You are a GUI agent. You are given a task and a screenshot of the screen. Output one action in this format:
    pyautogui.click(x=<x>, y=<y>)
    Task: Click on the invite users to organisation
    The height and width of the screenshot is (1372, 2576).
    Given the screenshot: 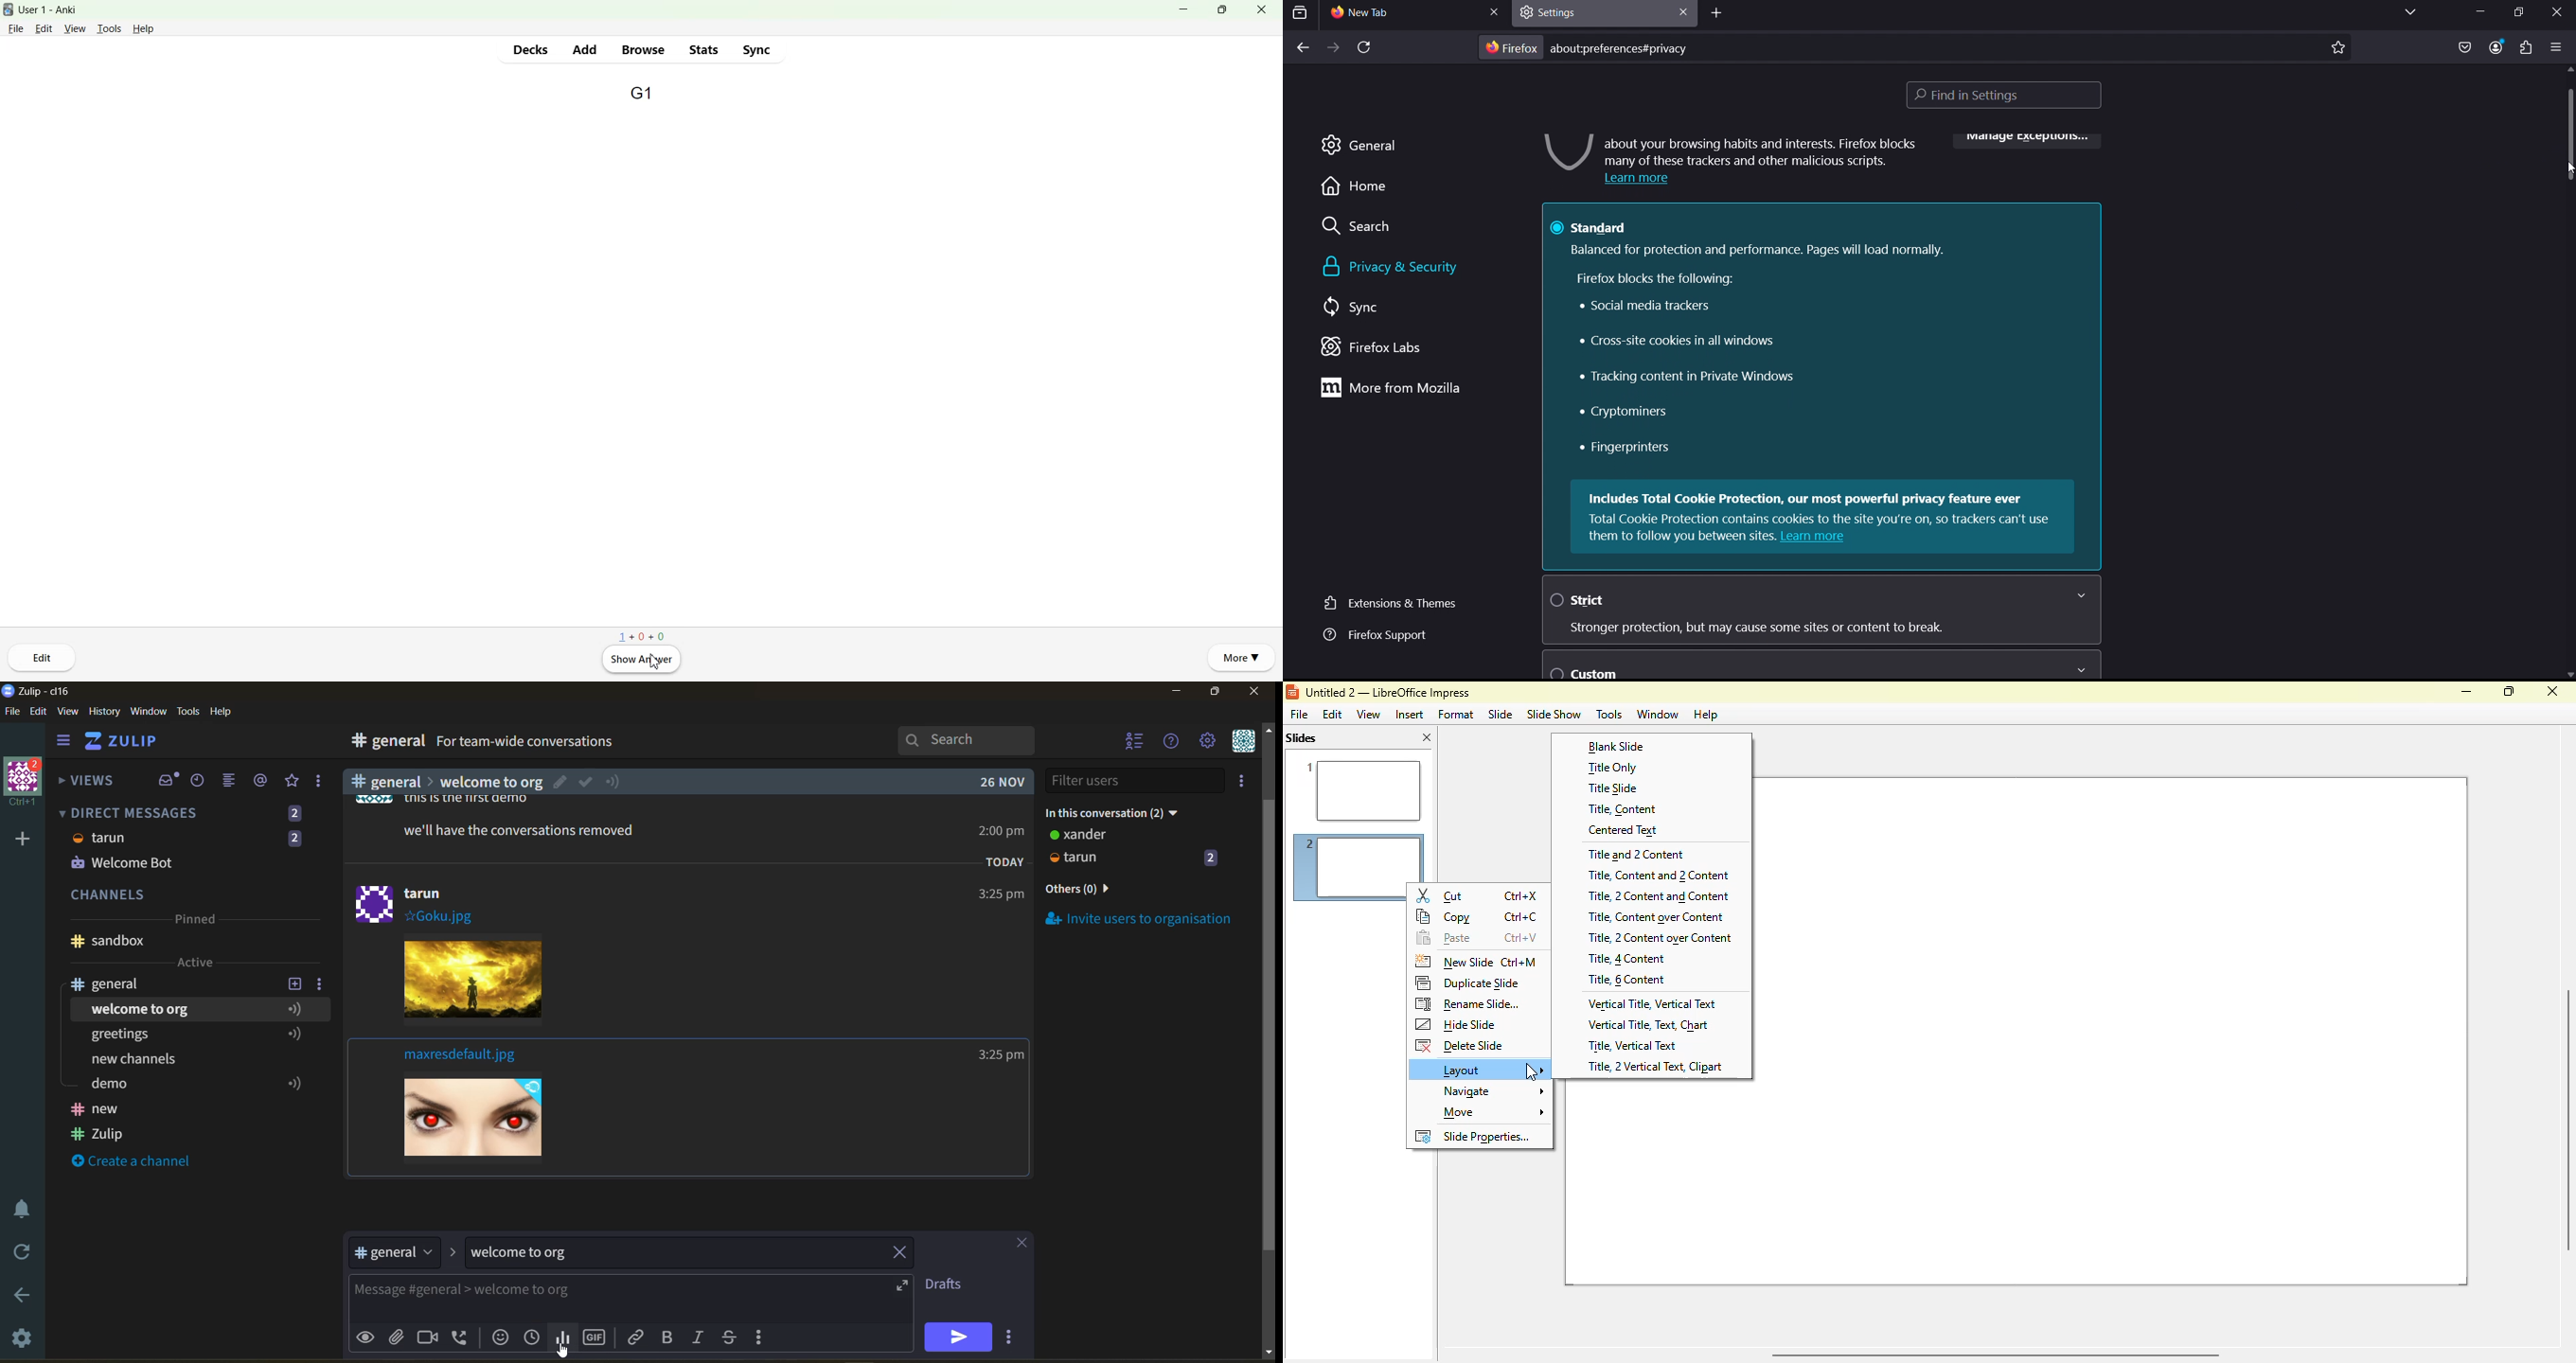 What is the action you would take?
    pyautogui.click(x=1140, y=918)
    